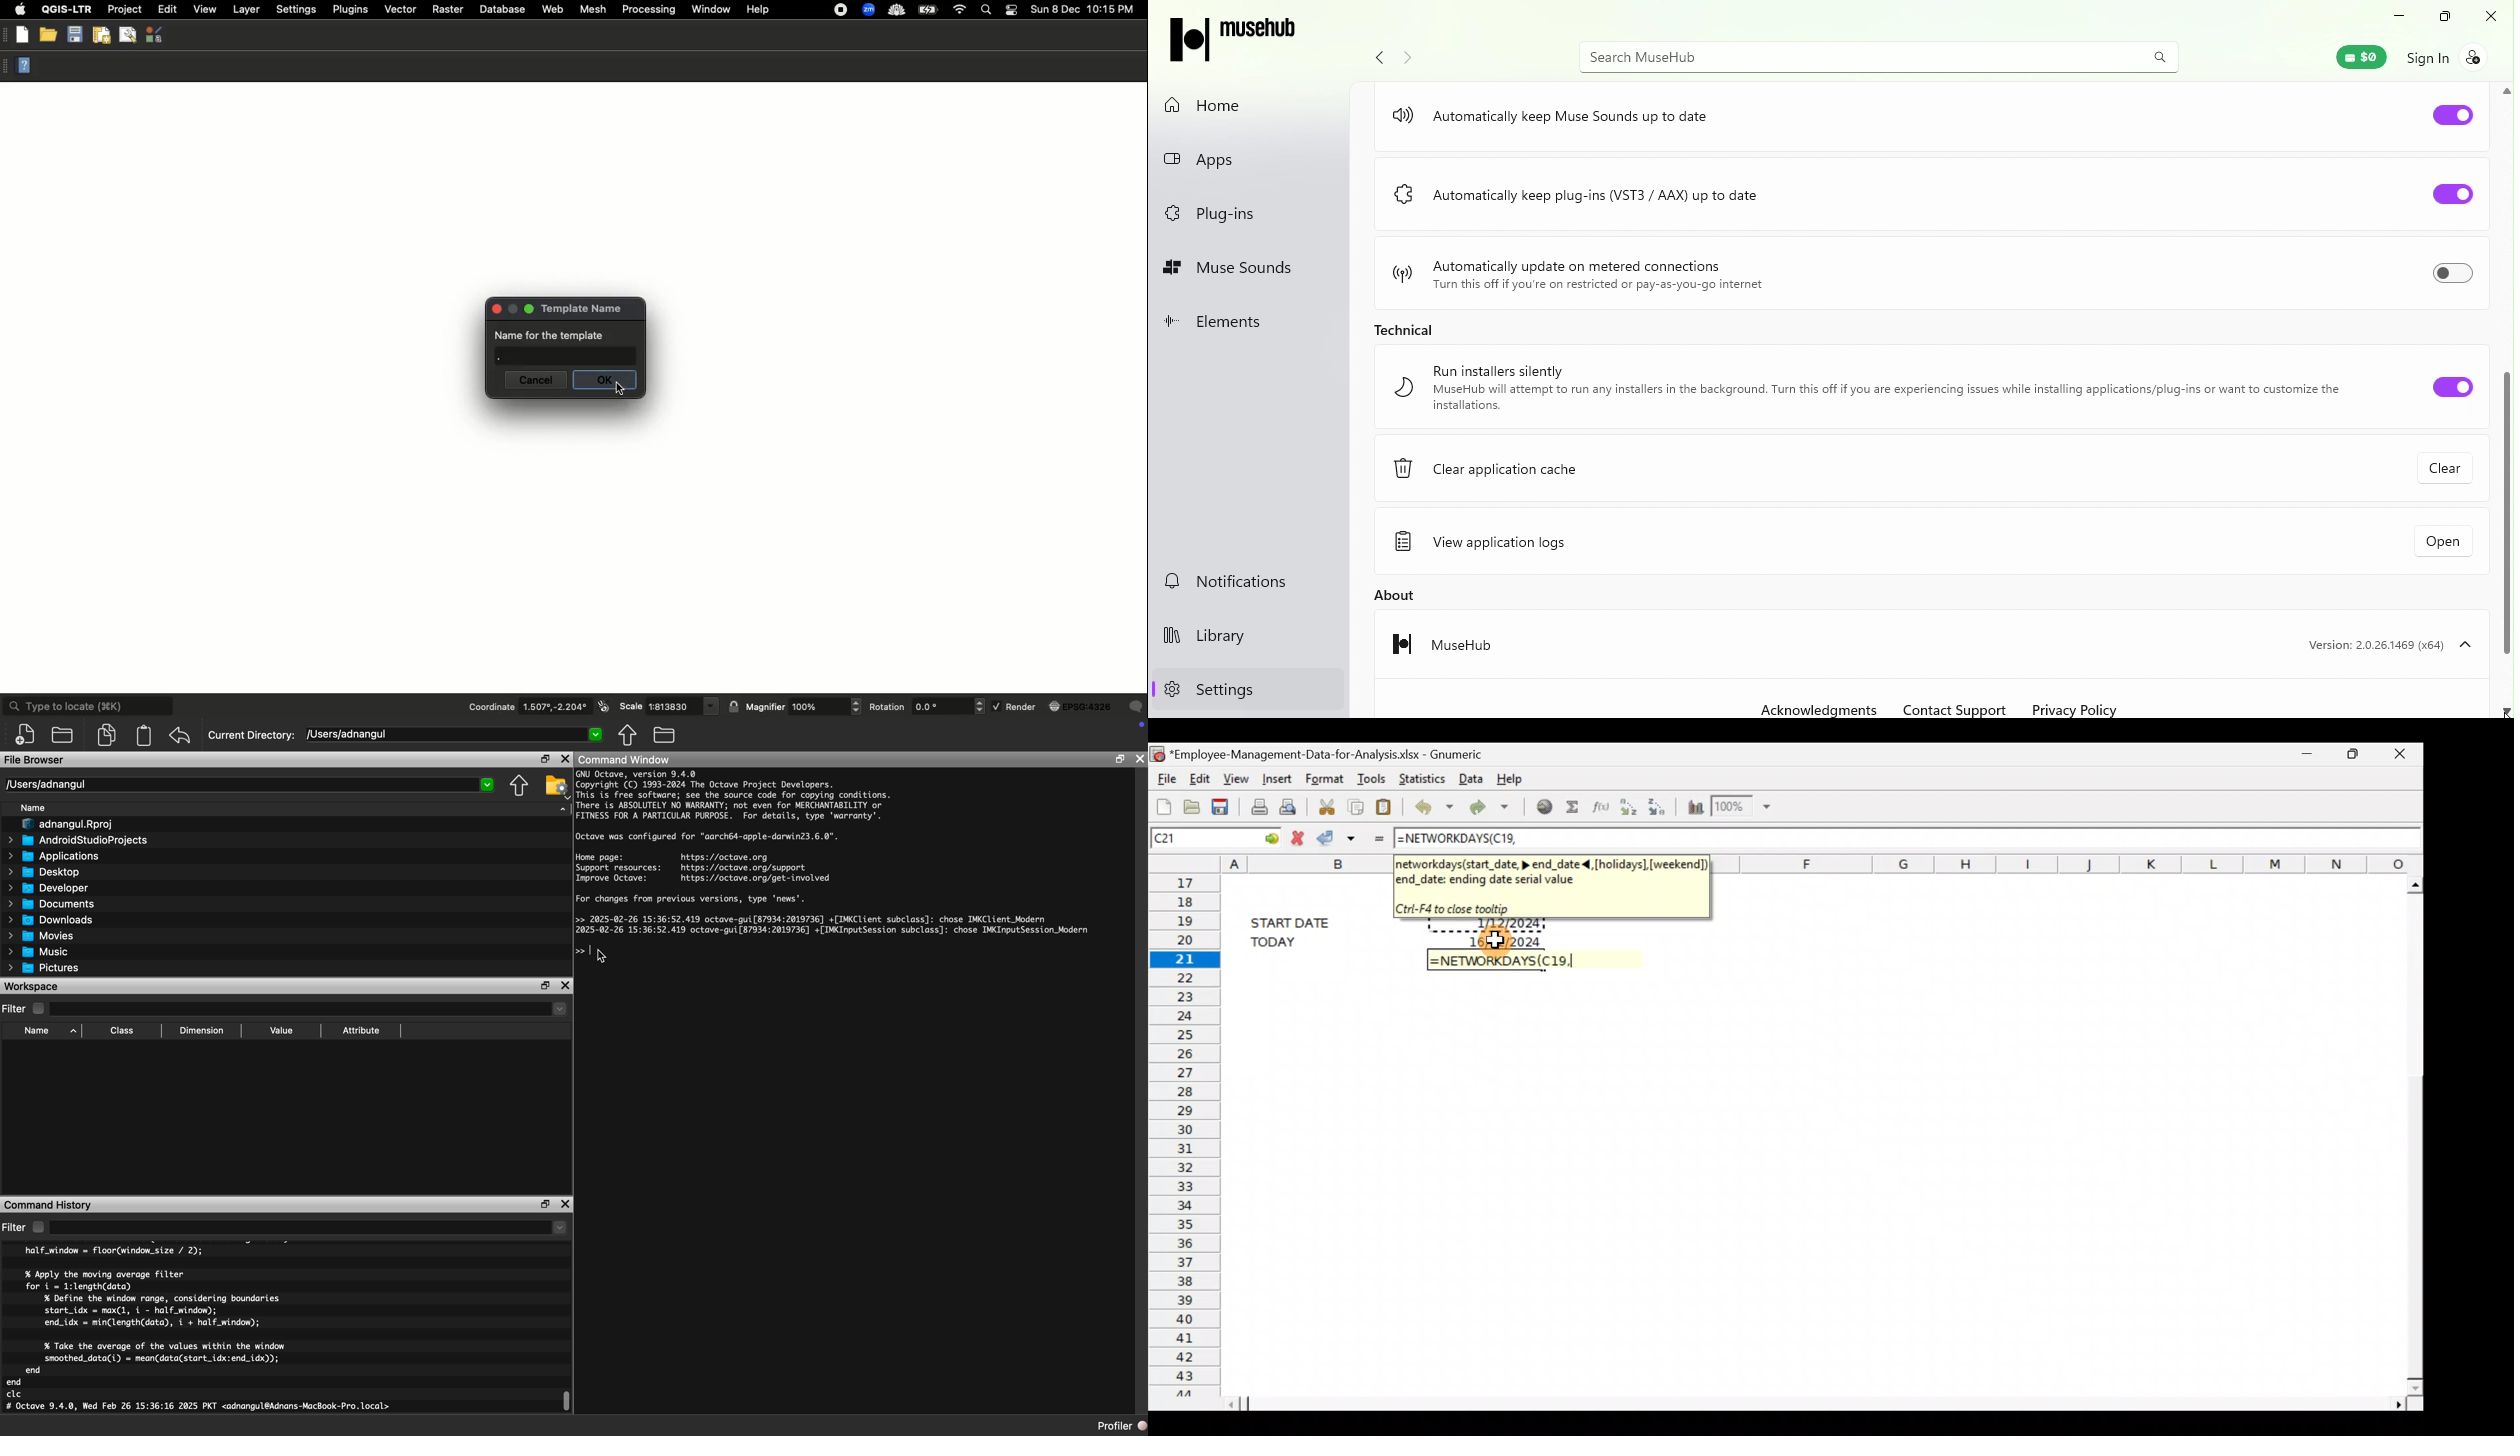  Describe the element at coordinates (1519, 778) in the screenshot. I see `Help` at that location.